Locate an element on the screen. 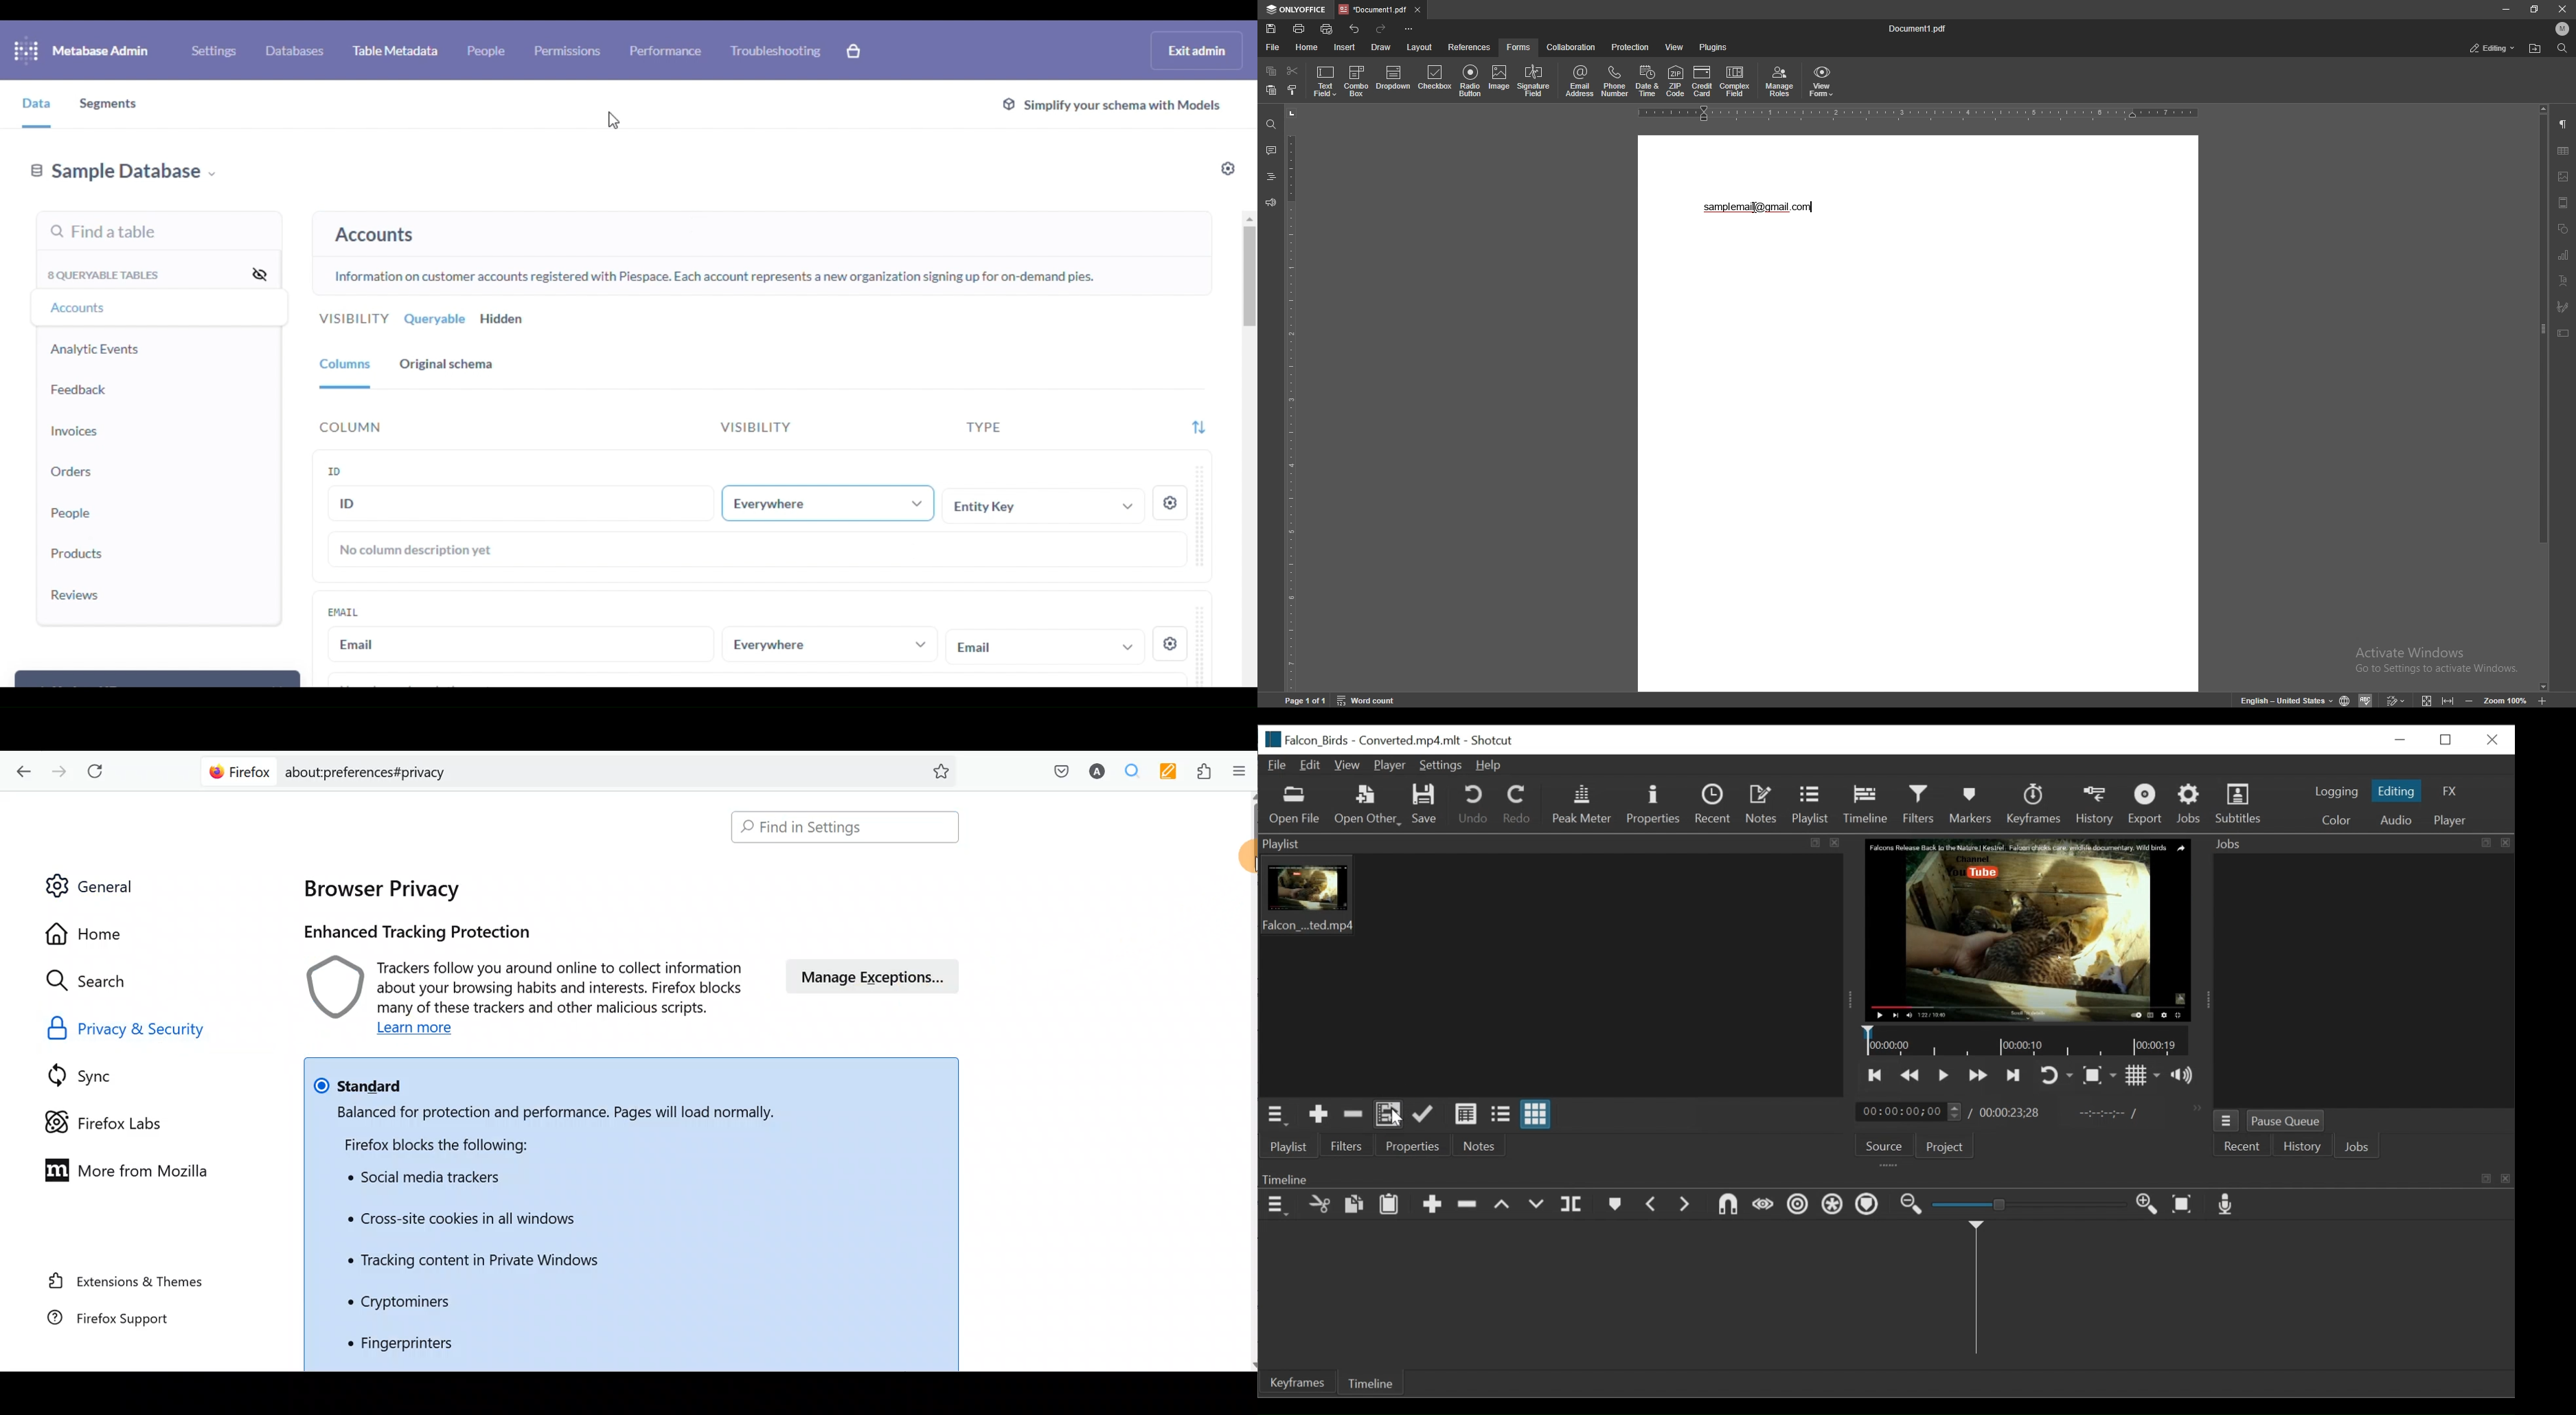 The width and height of the screenshot is (2576, 1428). image is located at coordinates (2564, 177).